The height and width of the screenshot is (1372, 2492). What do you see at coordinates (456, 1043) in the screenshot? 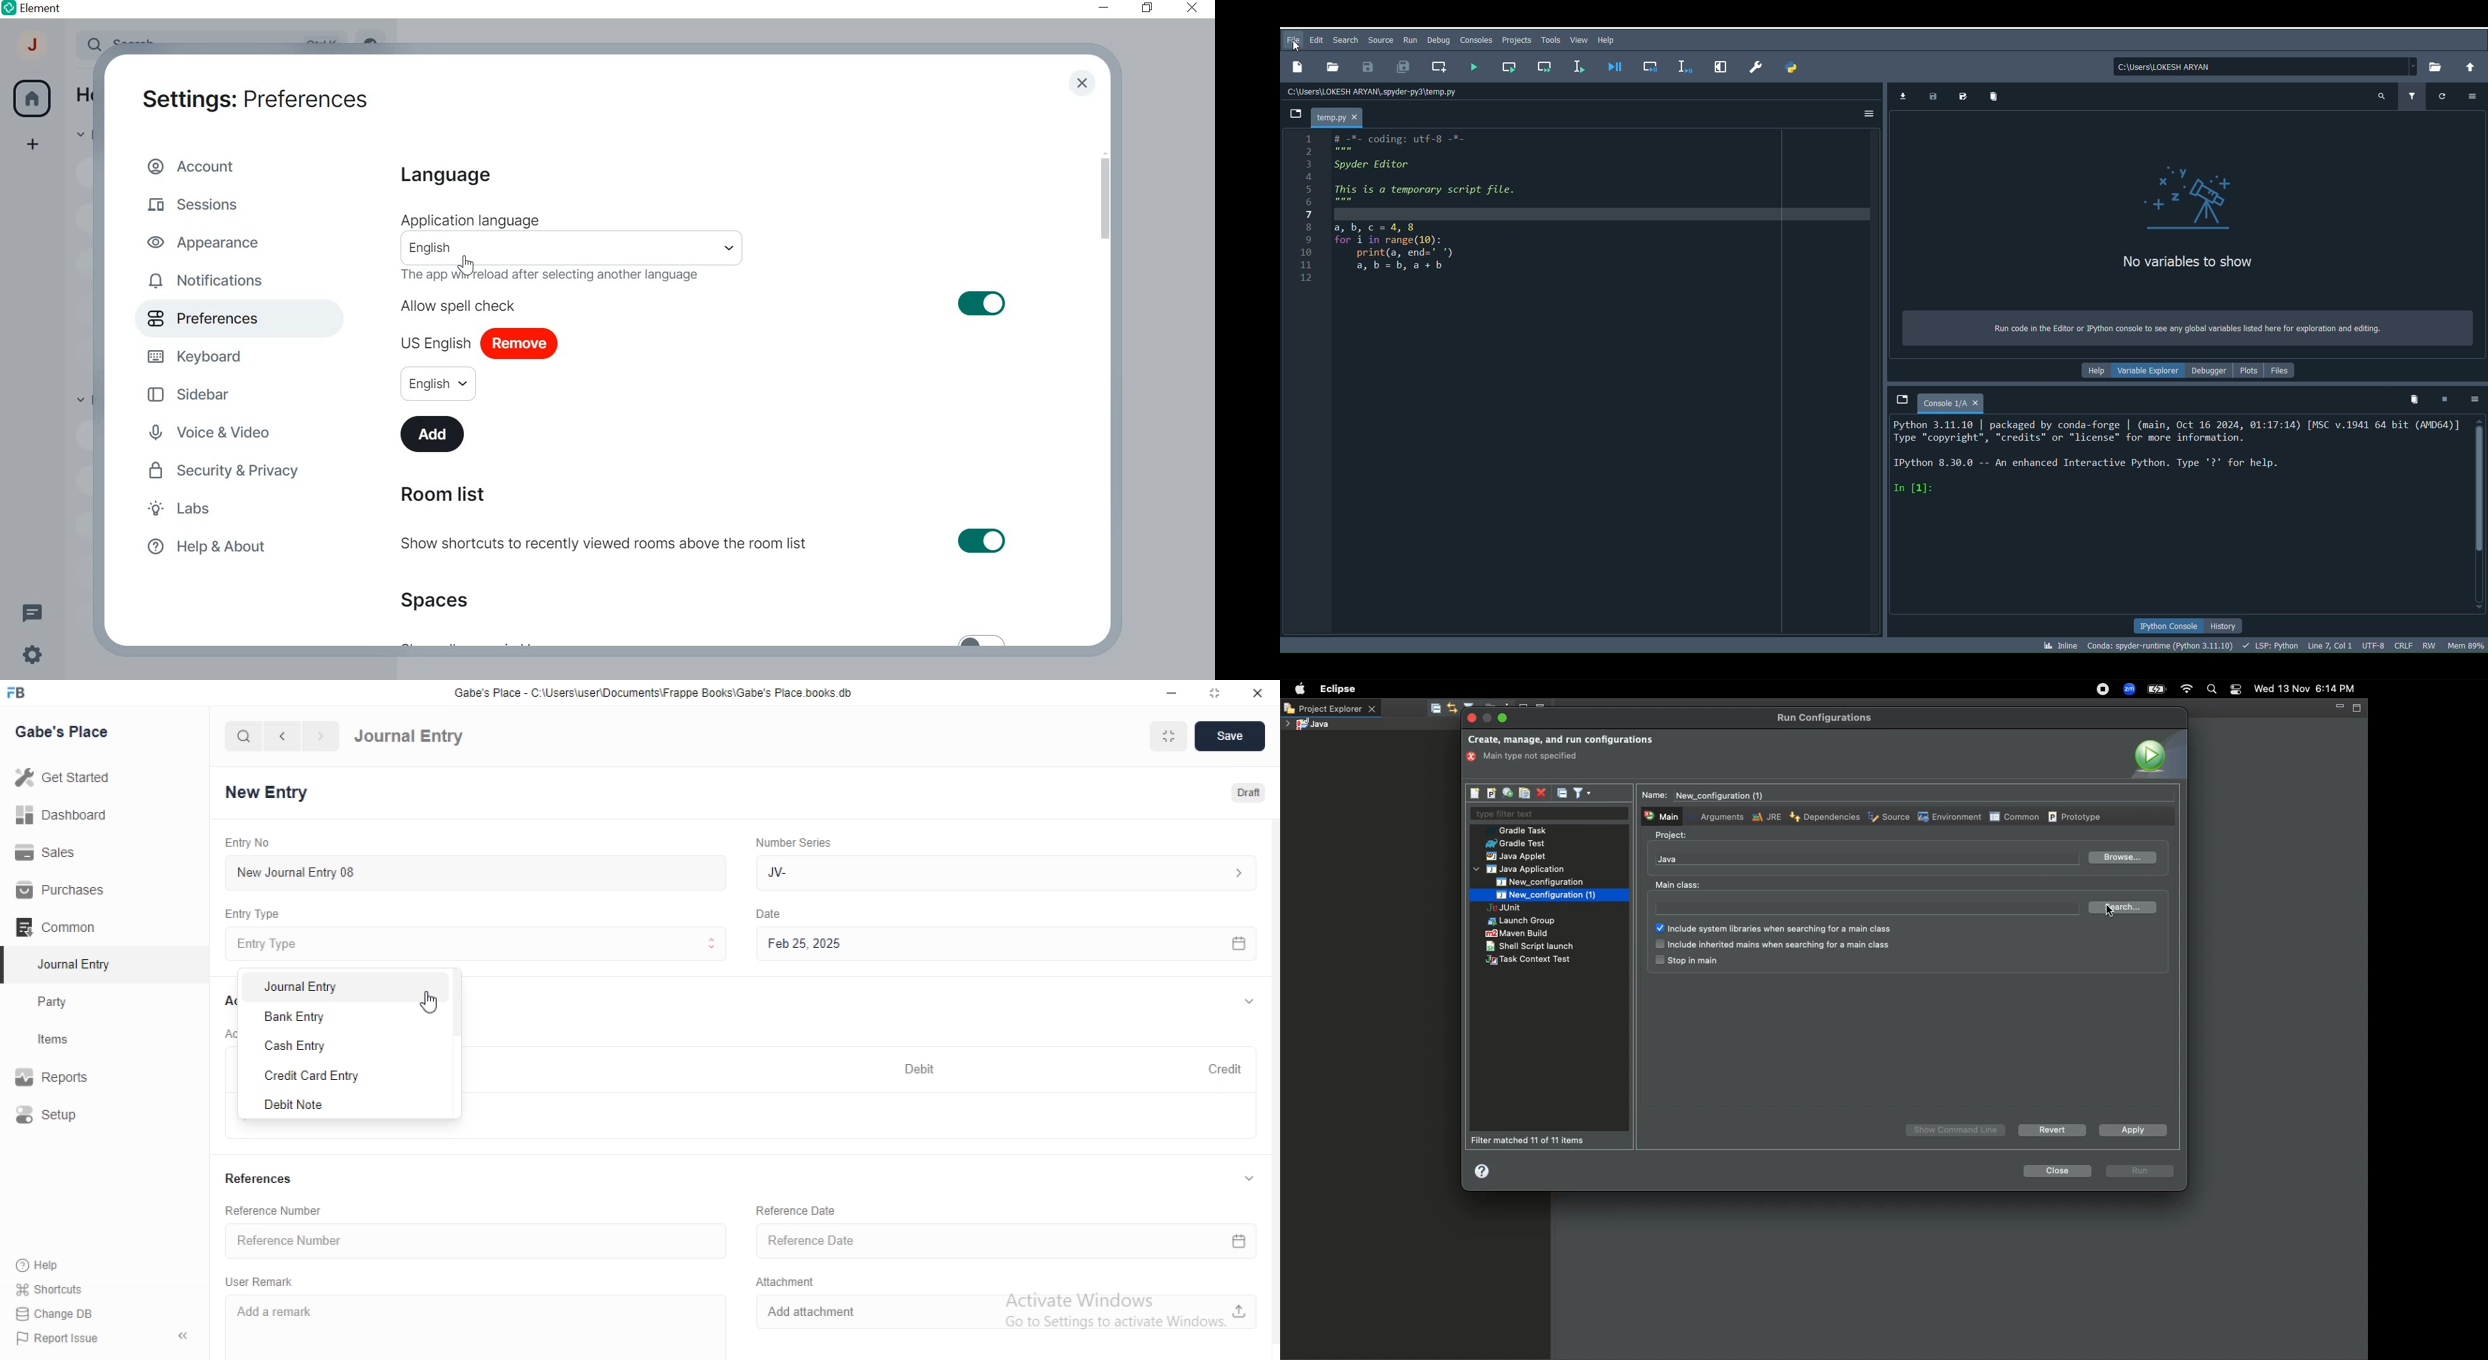
I see `vertical scroll bar` at bounding box center [456, 1043].